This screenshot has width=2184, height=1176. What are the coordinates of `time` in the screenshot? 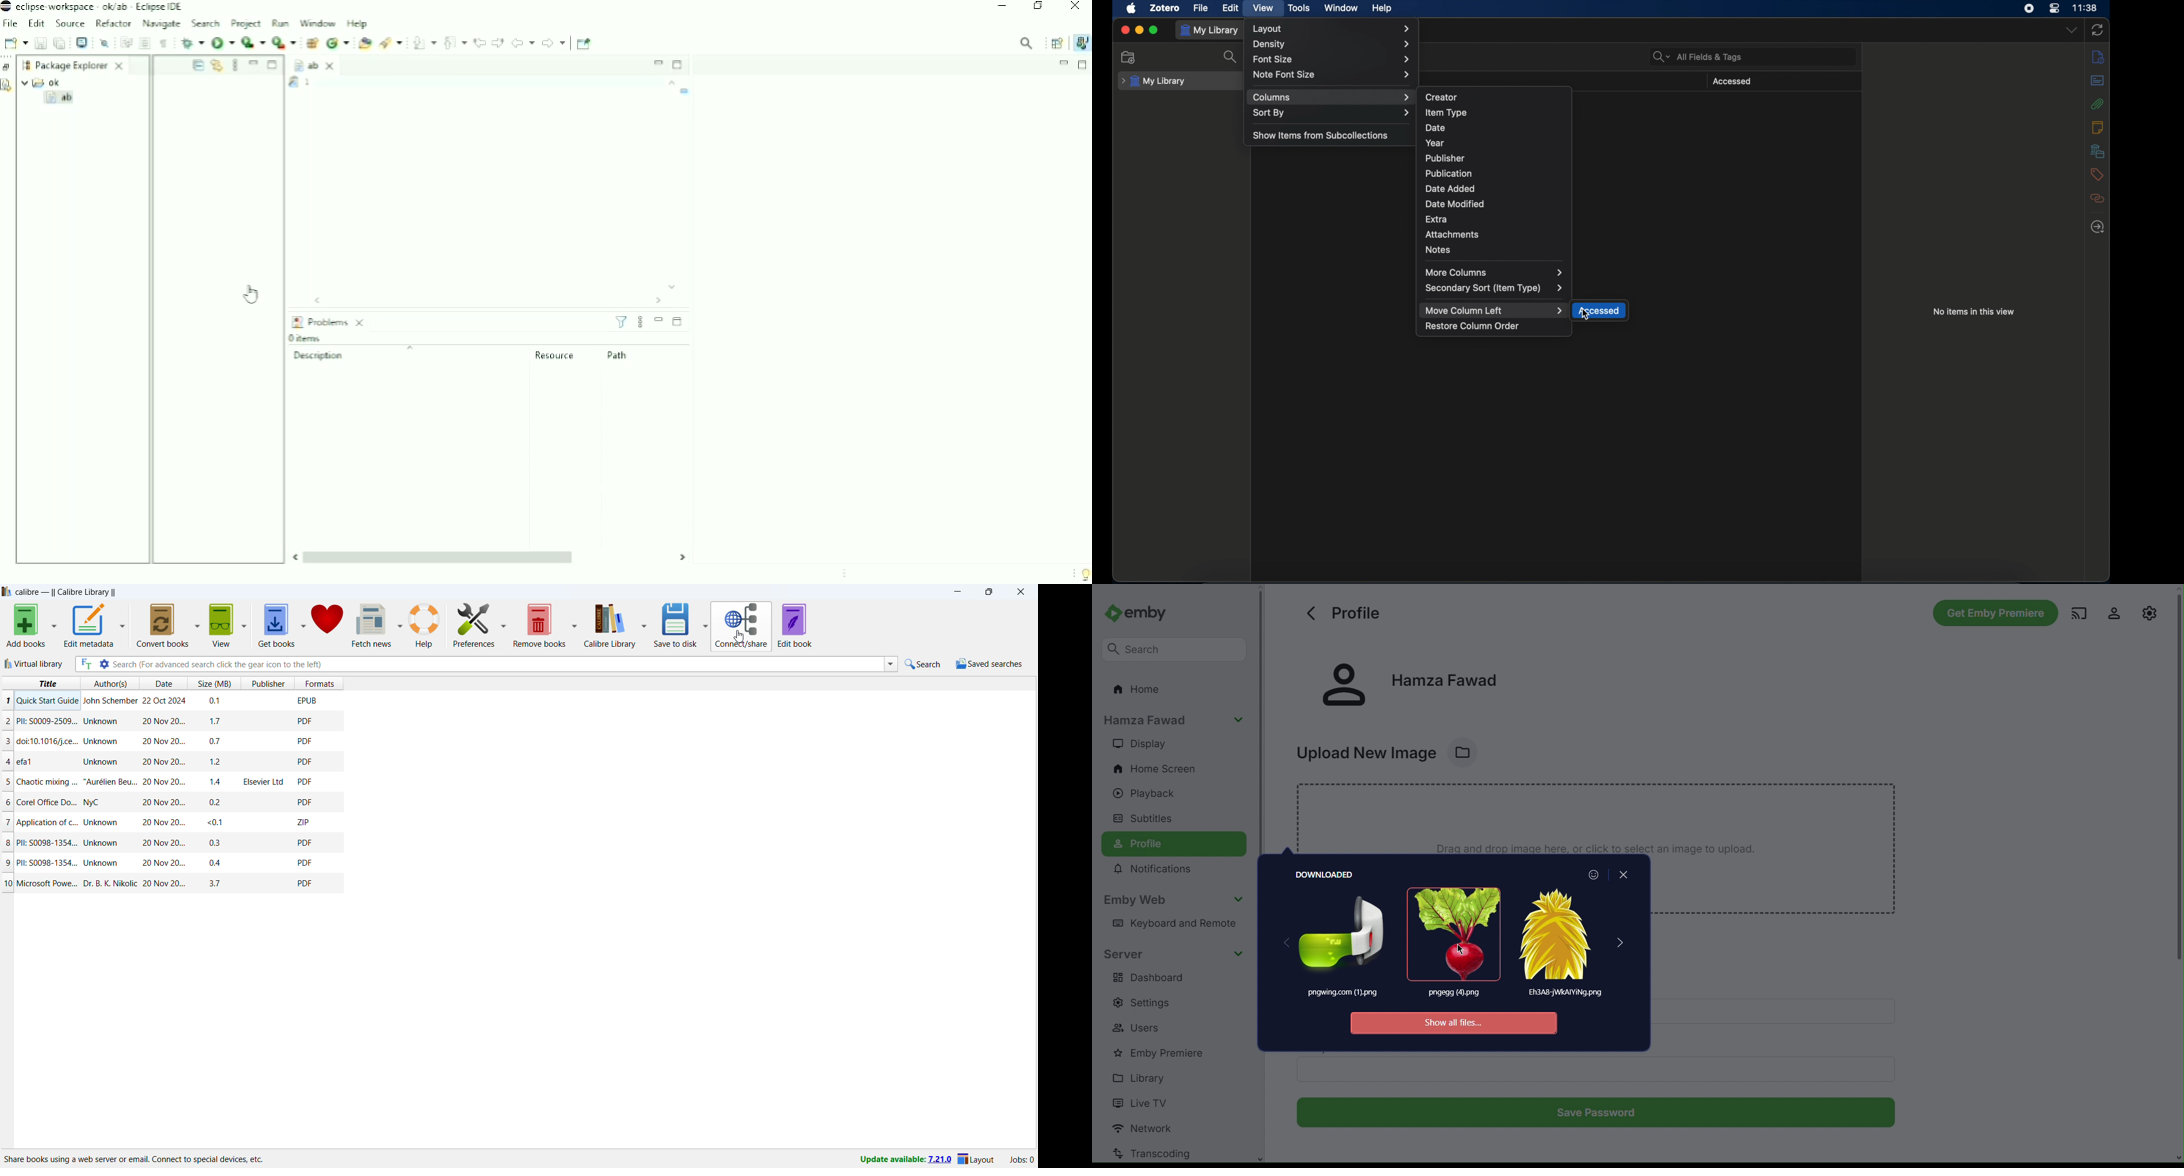 It's located at (2085, 8).